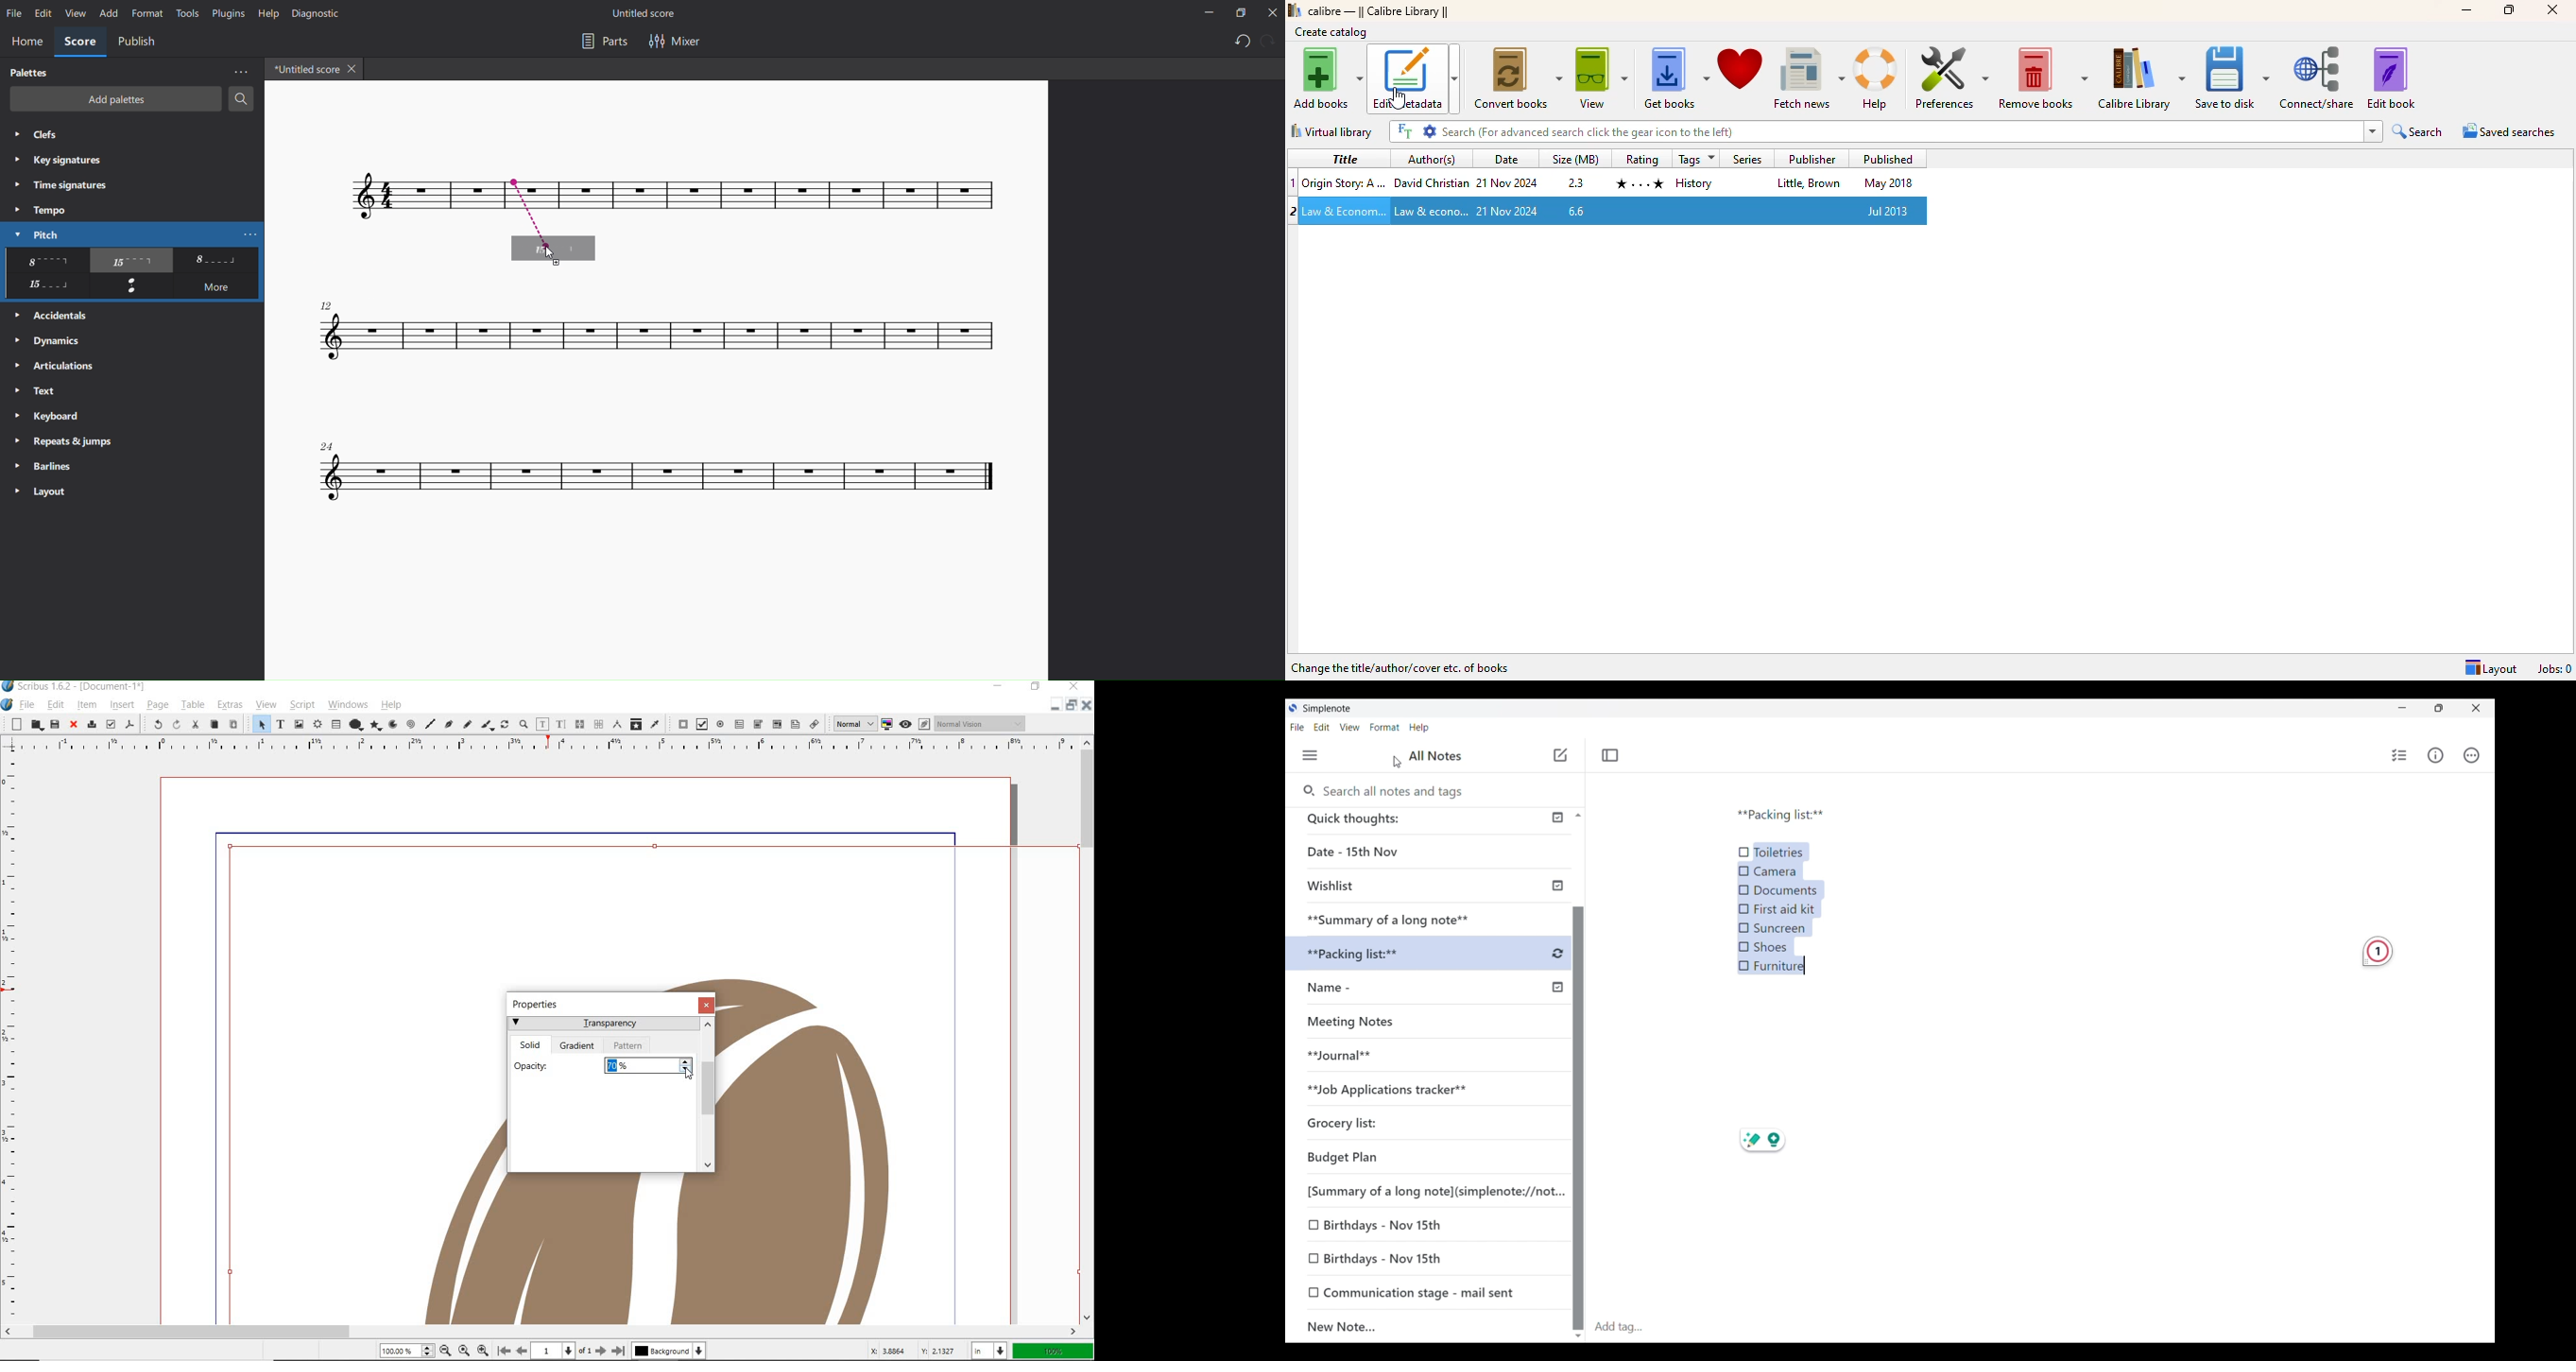  What do you see at coordinates (335, 725) in the screenshot?
I see `table` at bounding box center [335, 725].